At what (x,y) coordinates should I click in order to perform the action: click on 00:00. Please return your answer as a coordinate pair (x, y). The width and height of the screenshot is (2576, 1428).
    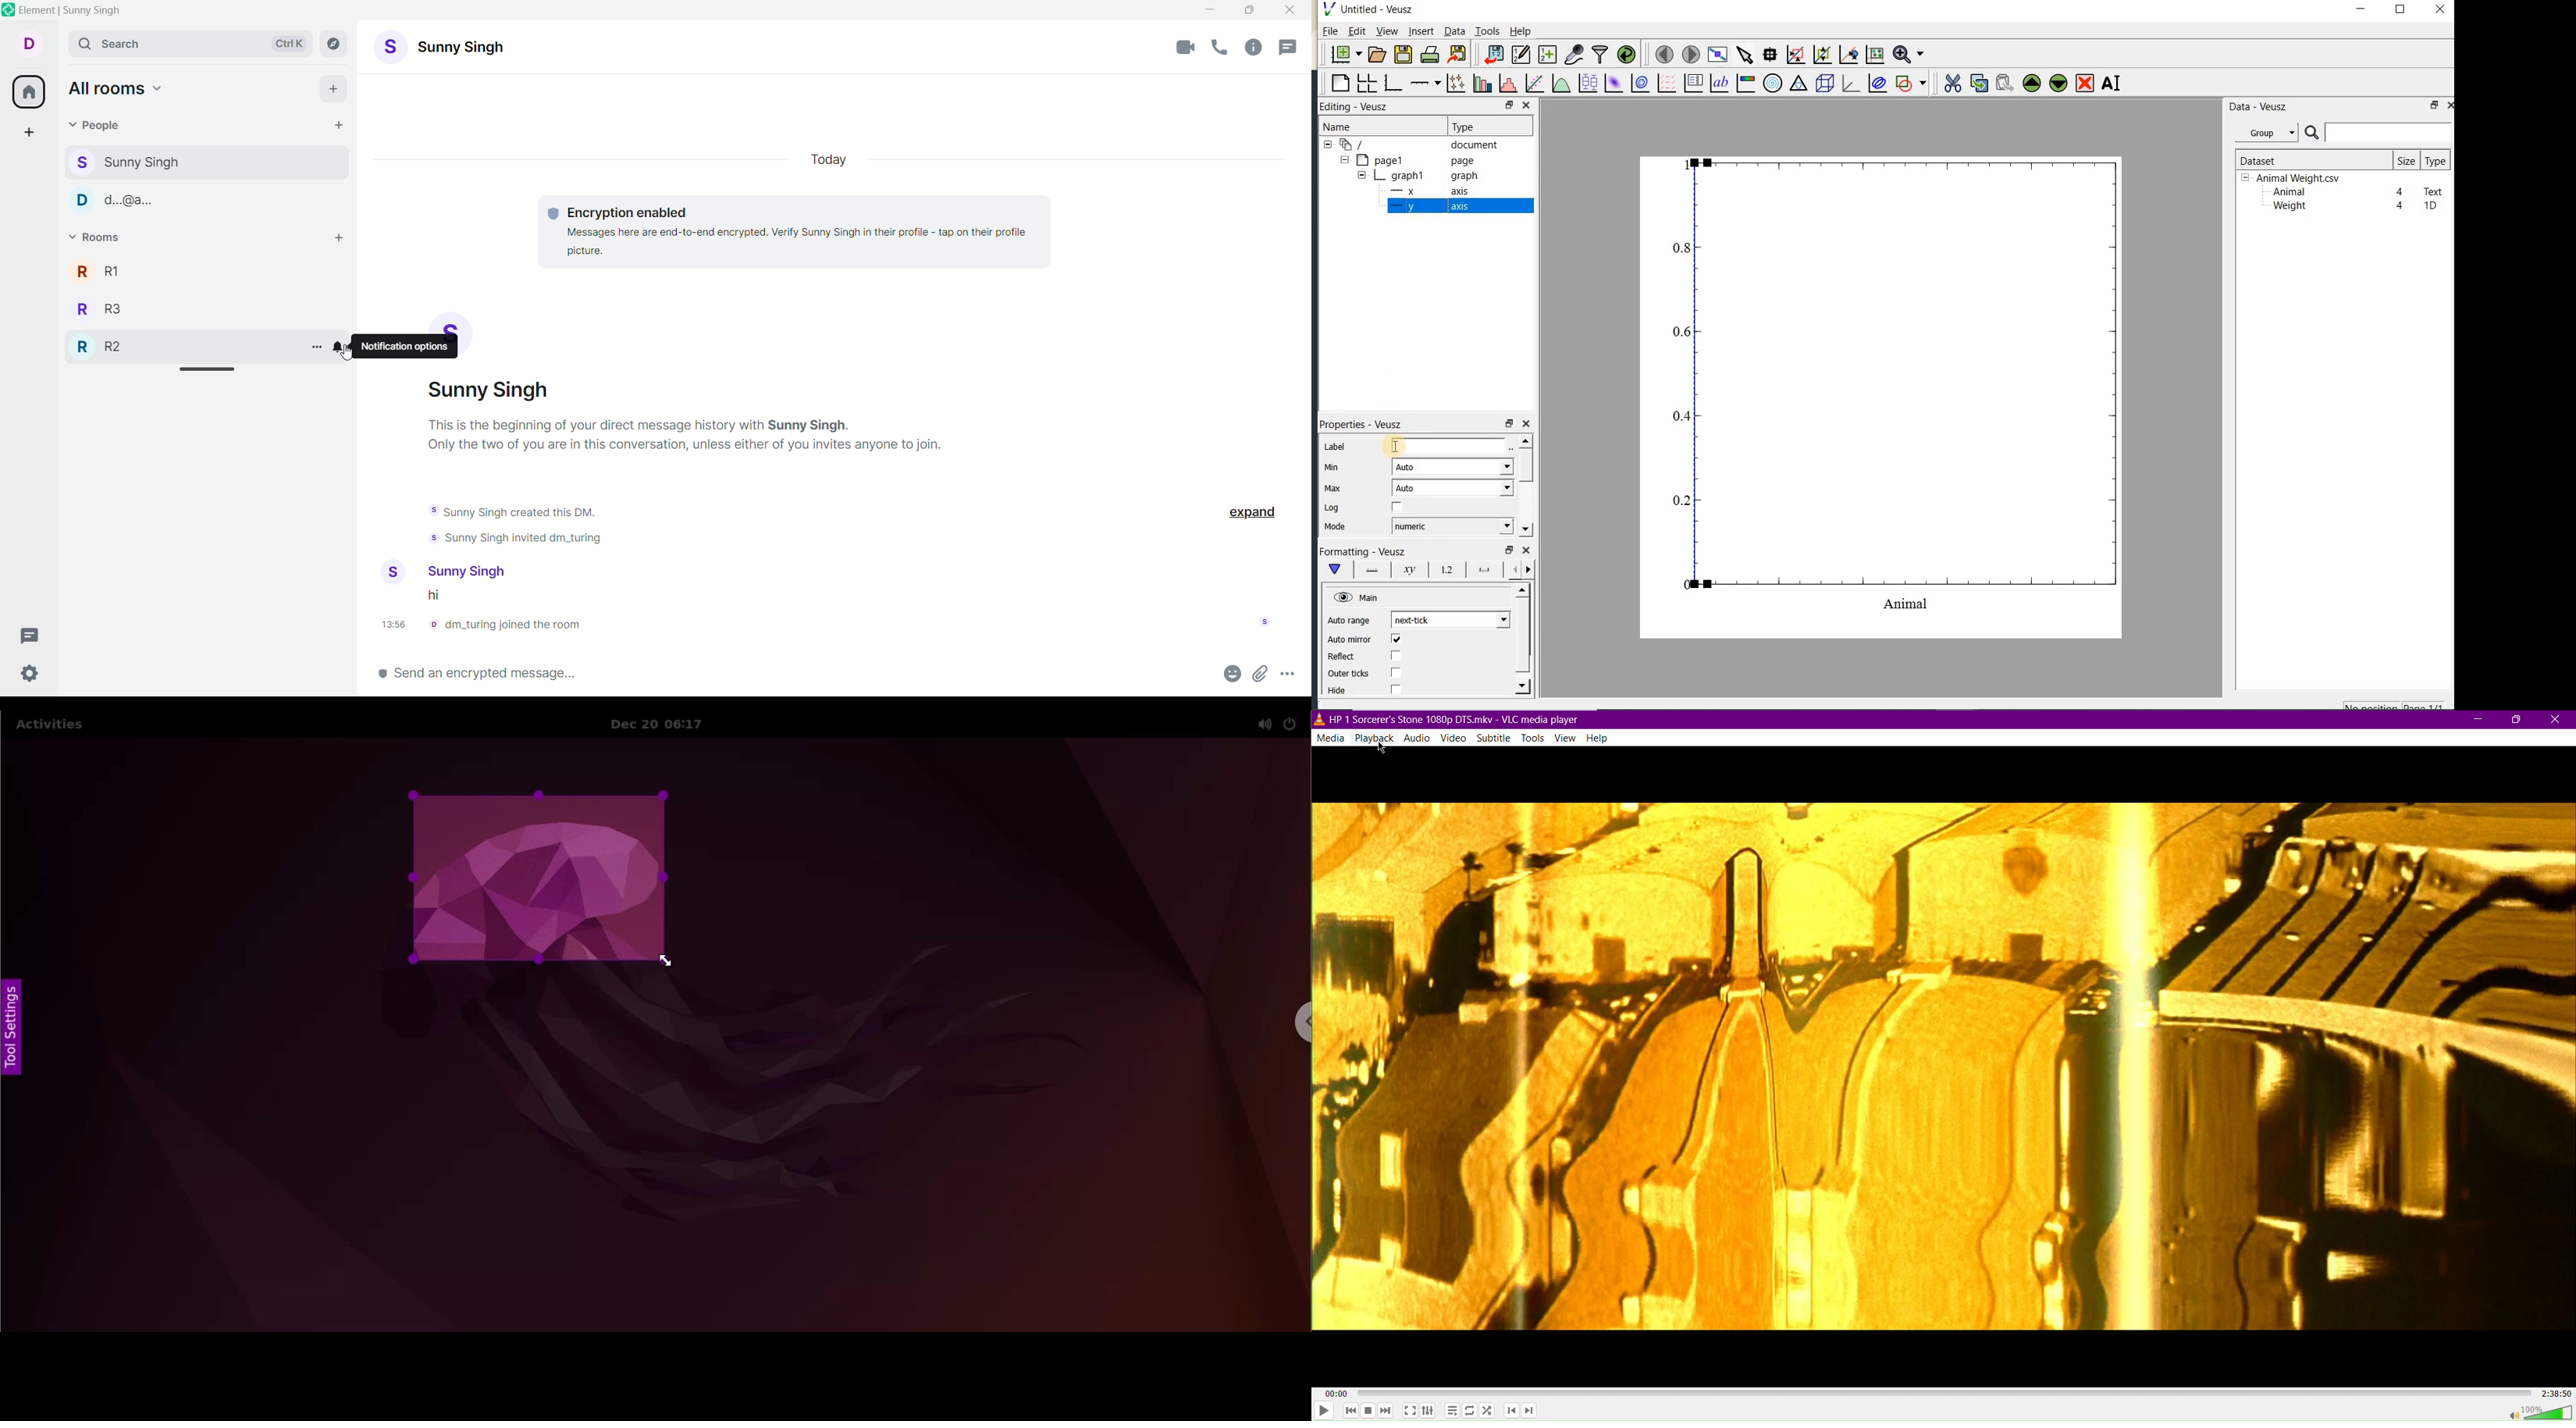
    Looking at the image, I should click on (1338, 1393).